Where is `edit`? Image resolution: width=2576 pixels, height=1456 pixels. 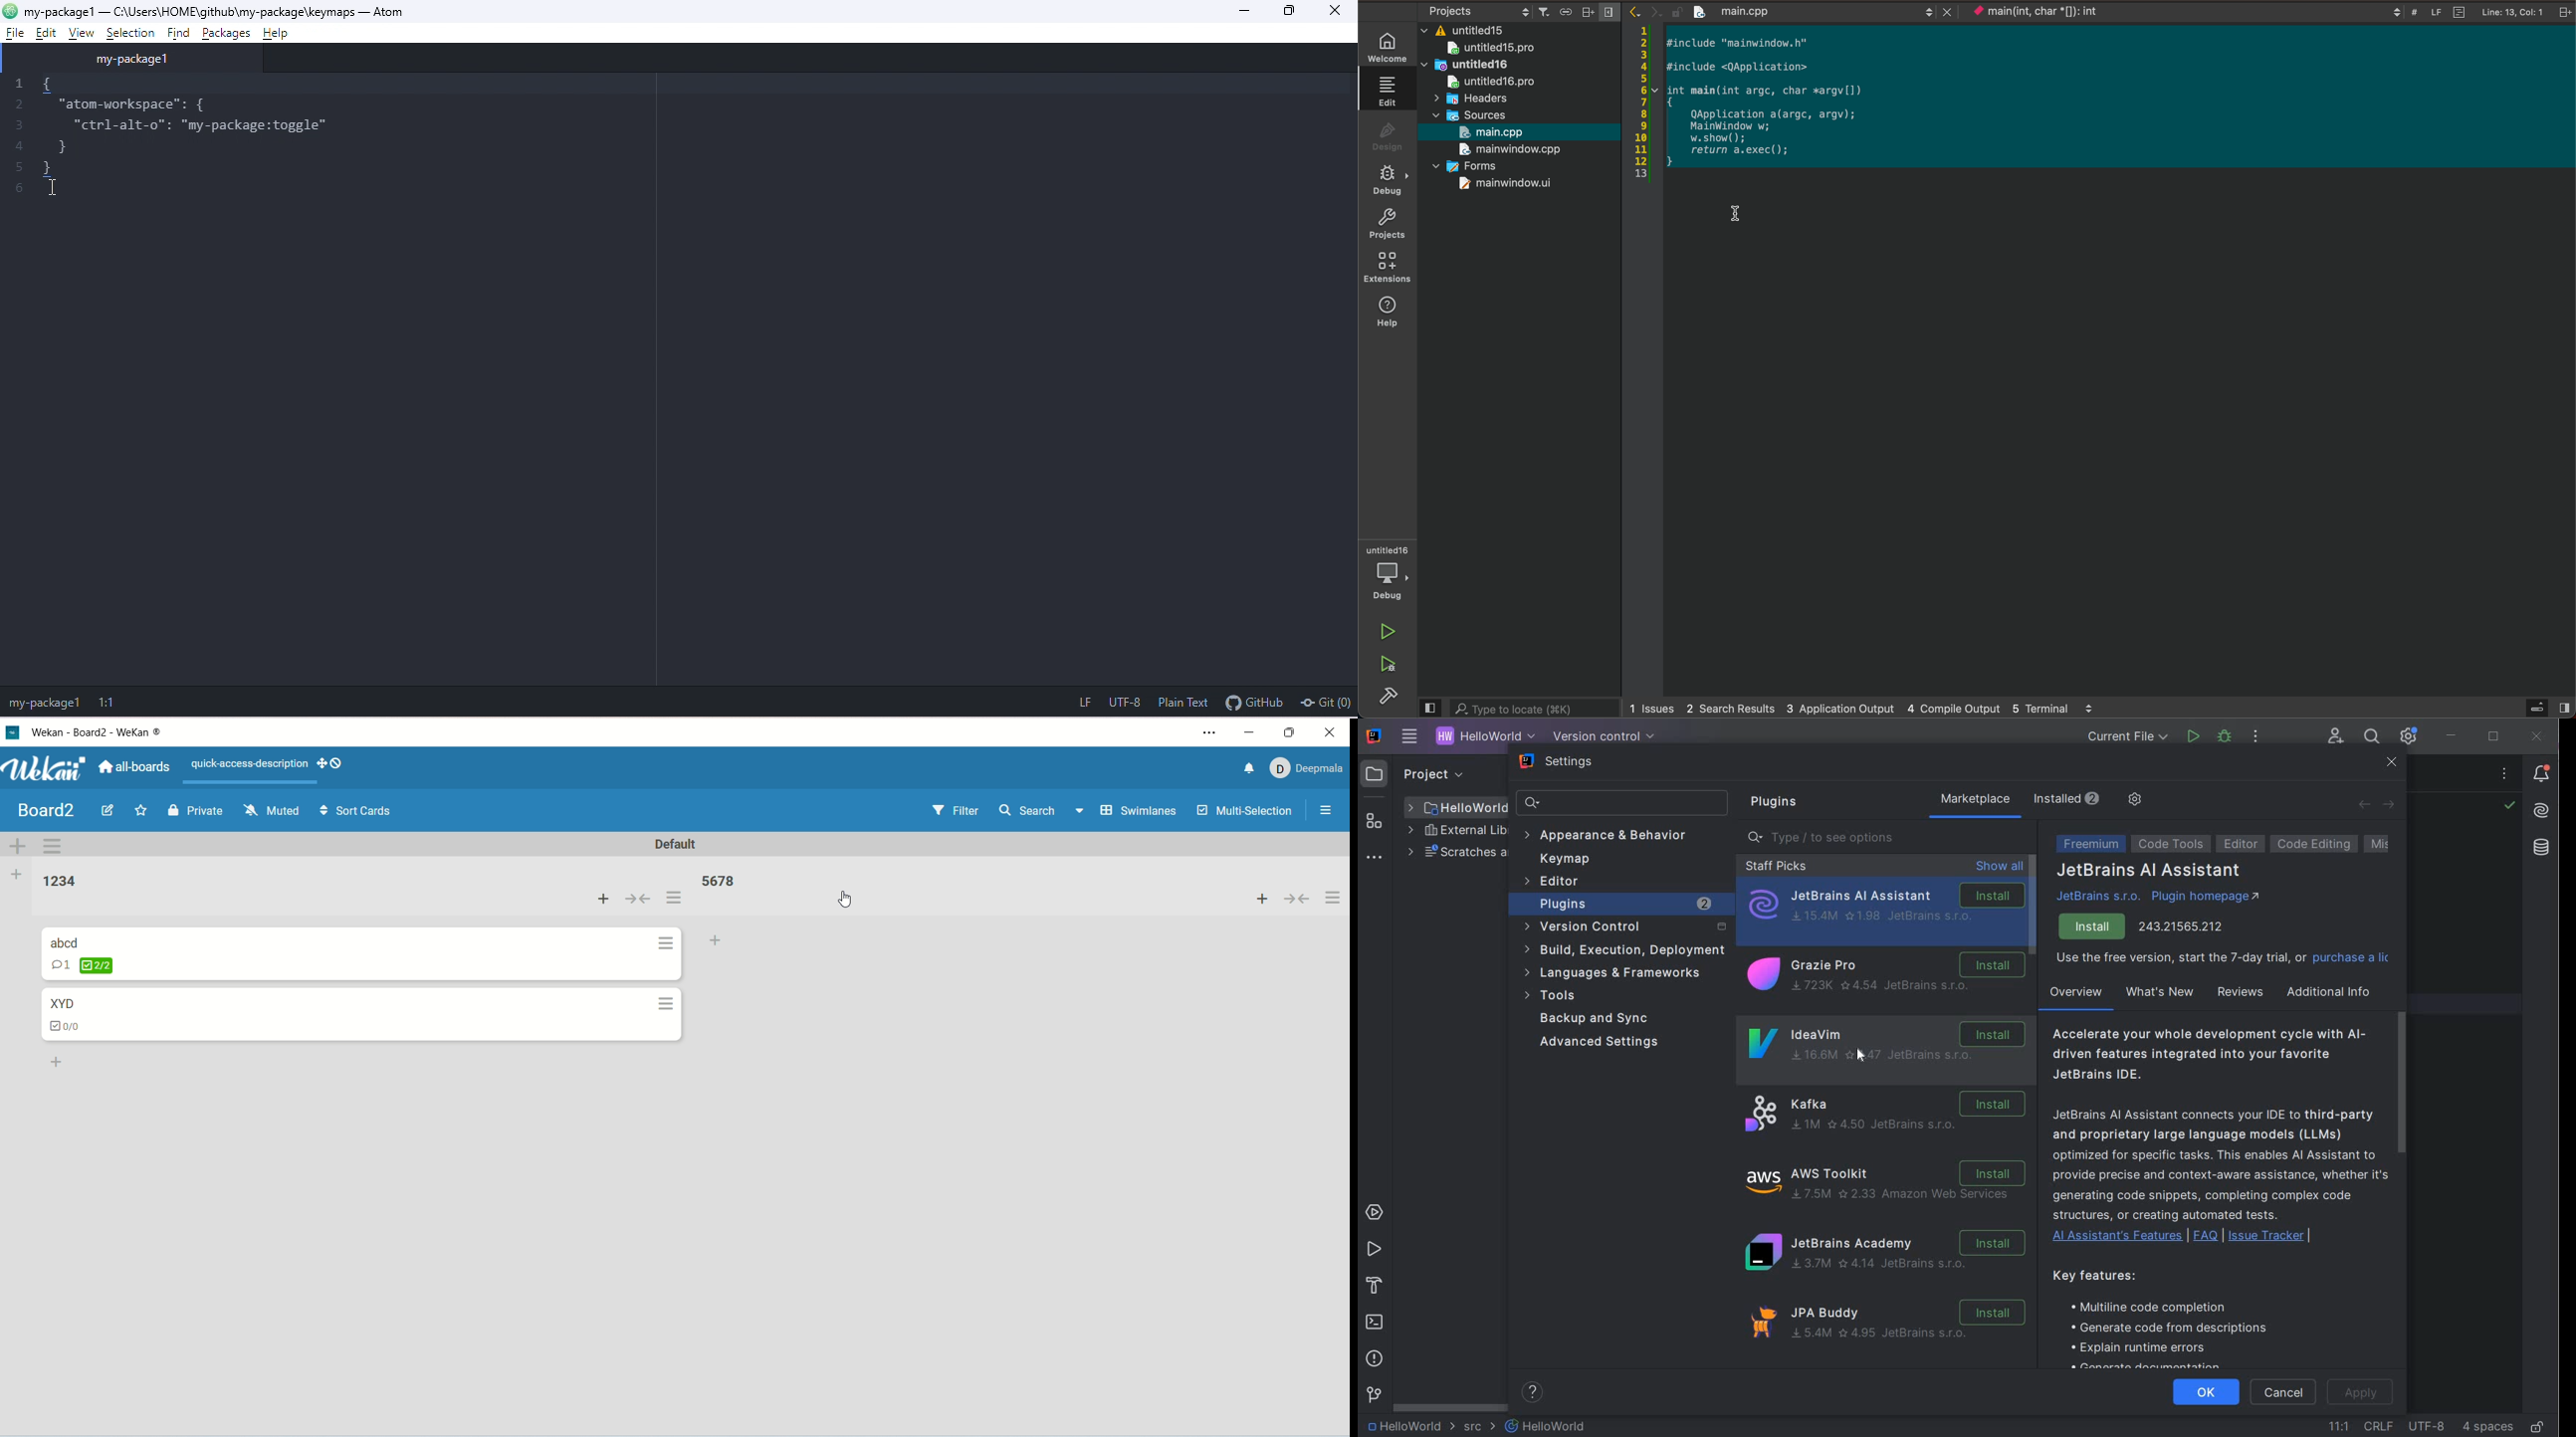 edit is located at coordinates (107, 810).